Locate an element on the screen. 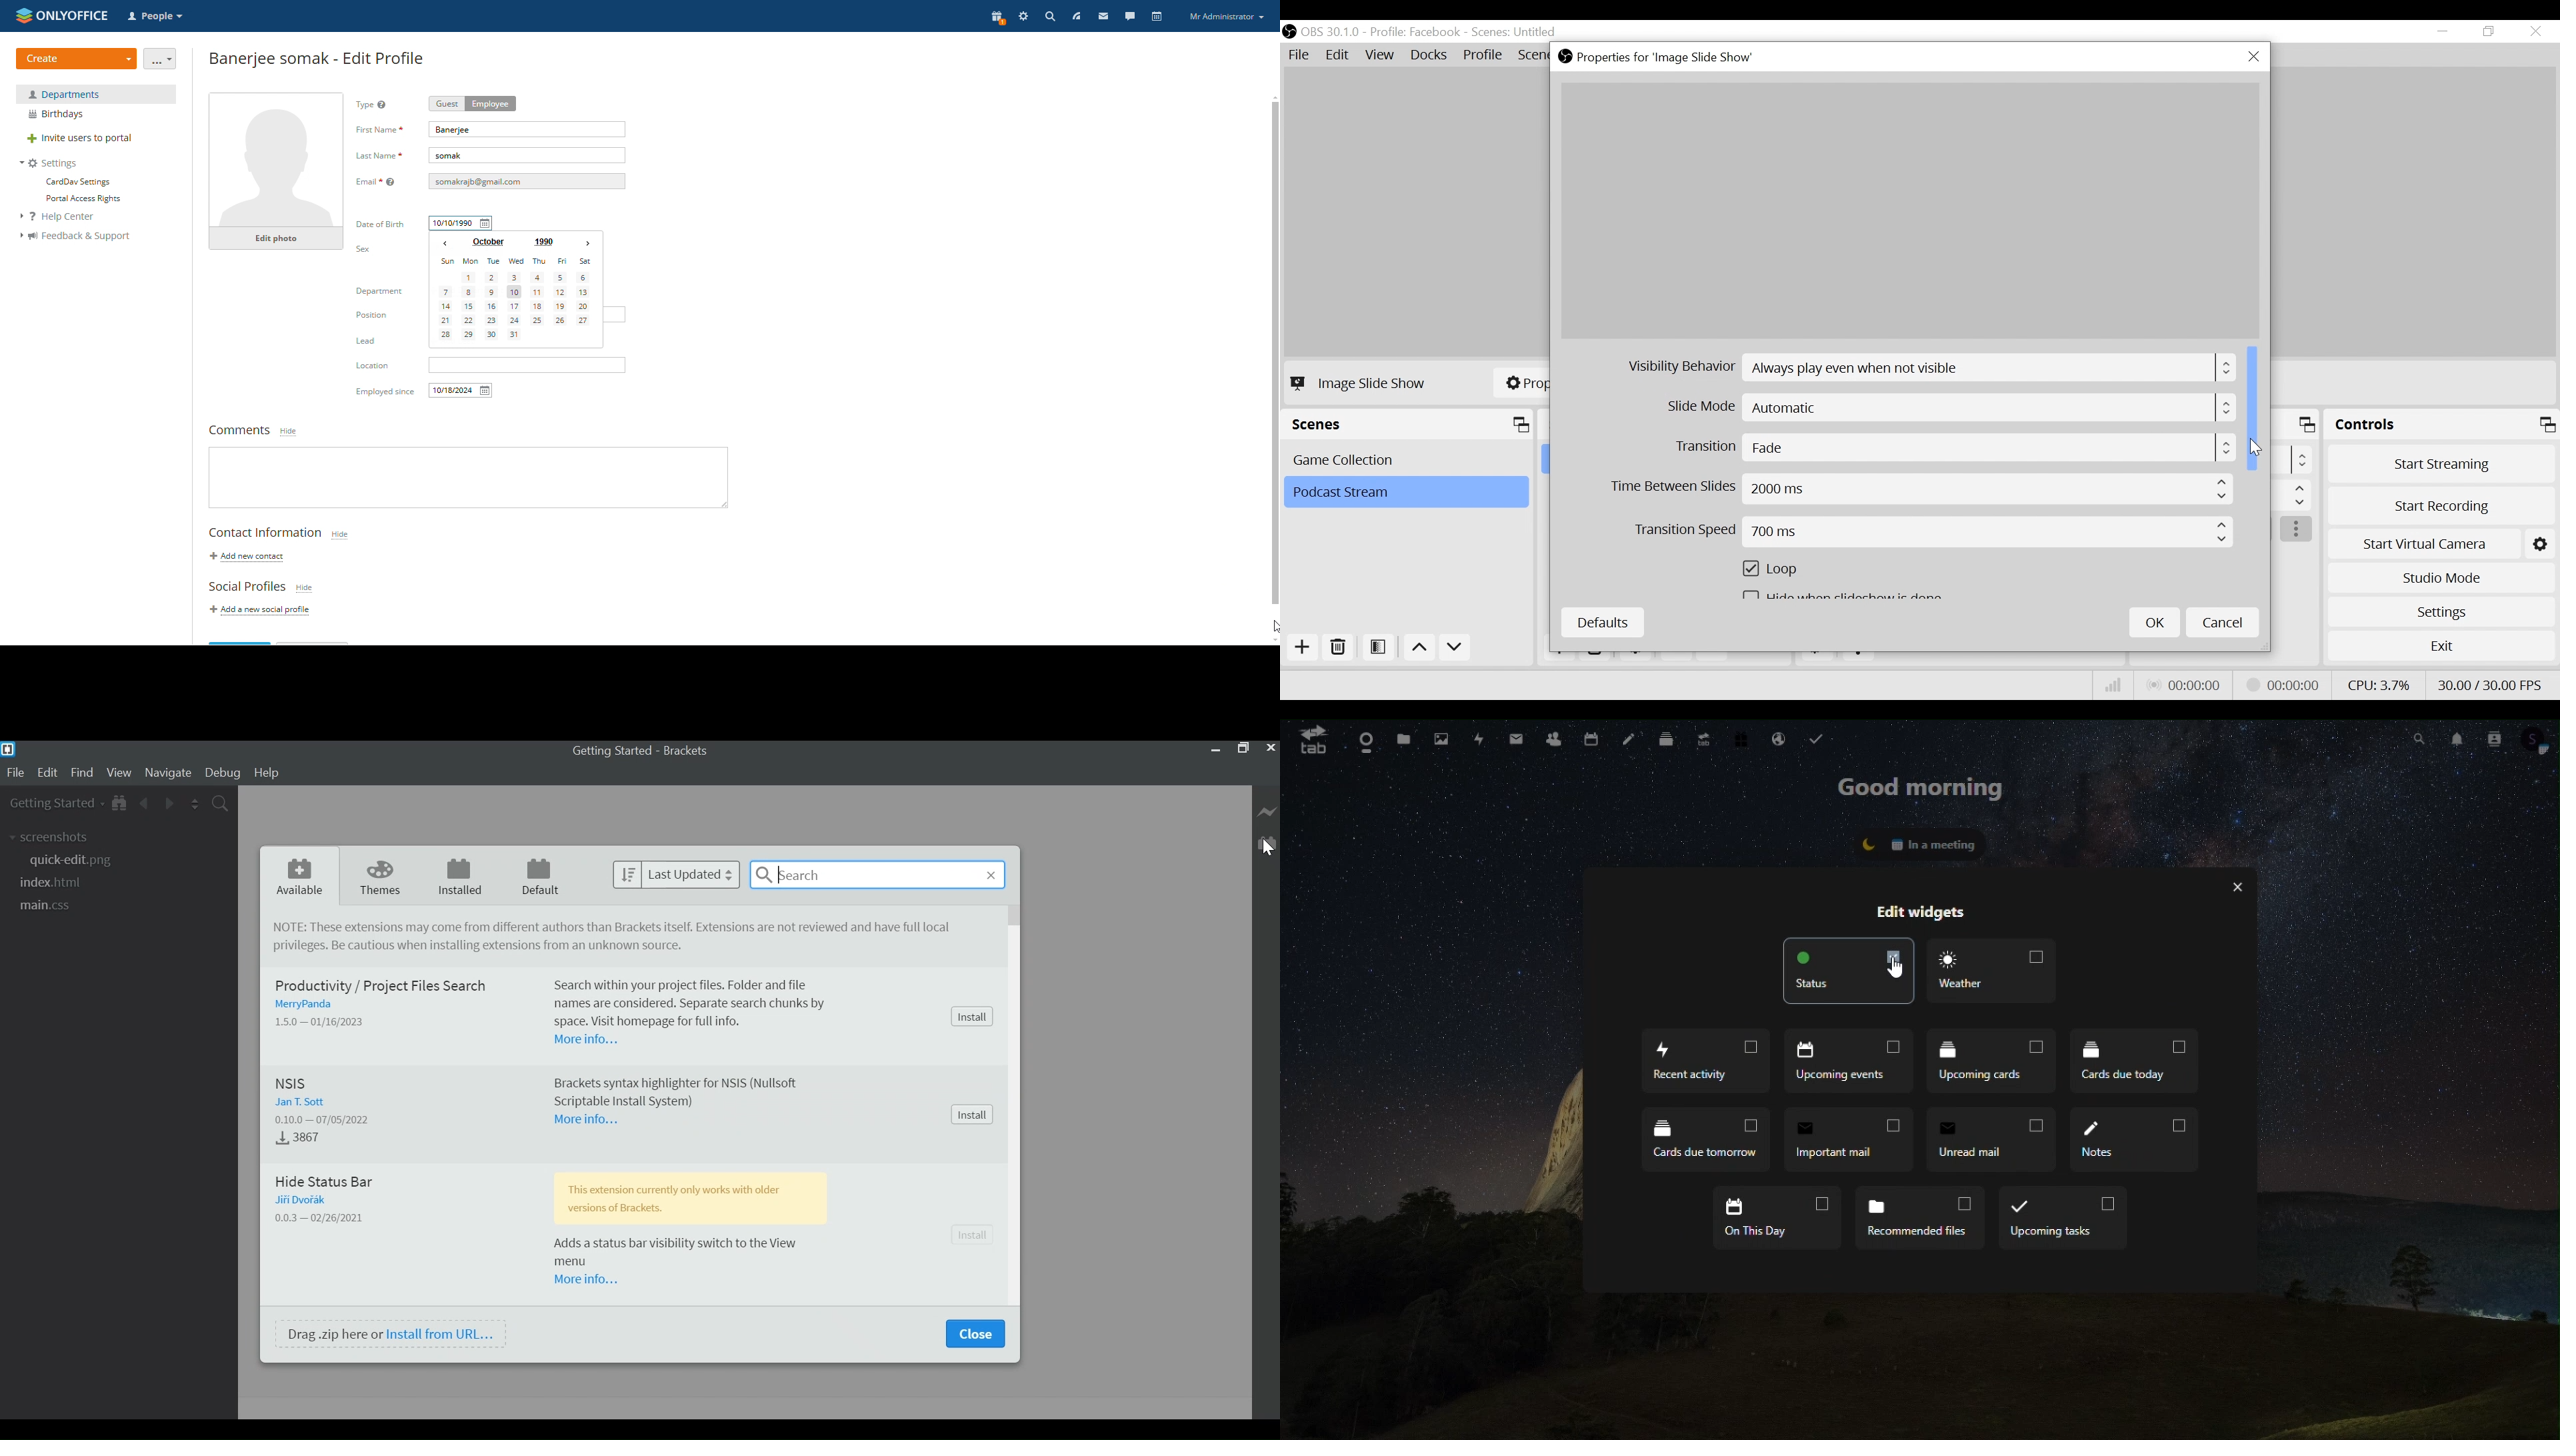 Image resolution: width=2576 pixels, height=1456 pixels. Hide Status Bar is located at coordinates (333, 1180).